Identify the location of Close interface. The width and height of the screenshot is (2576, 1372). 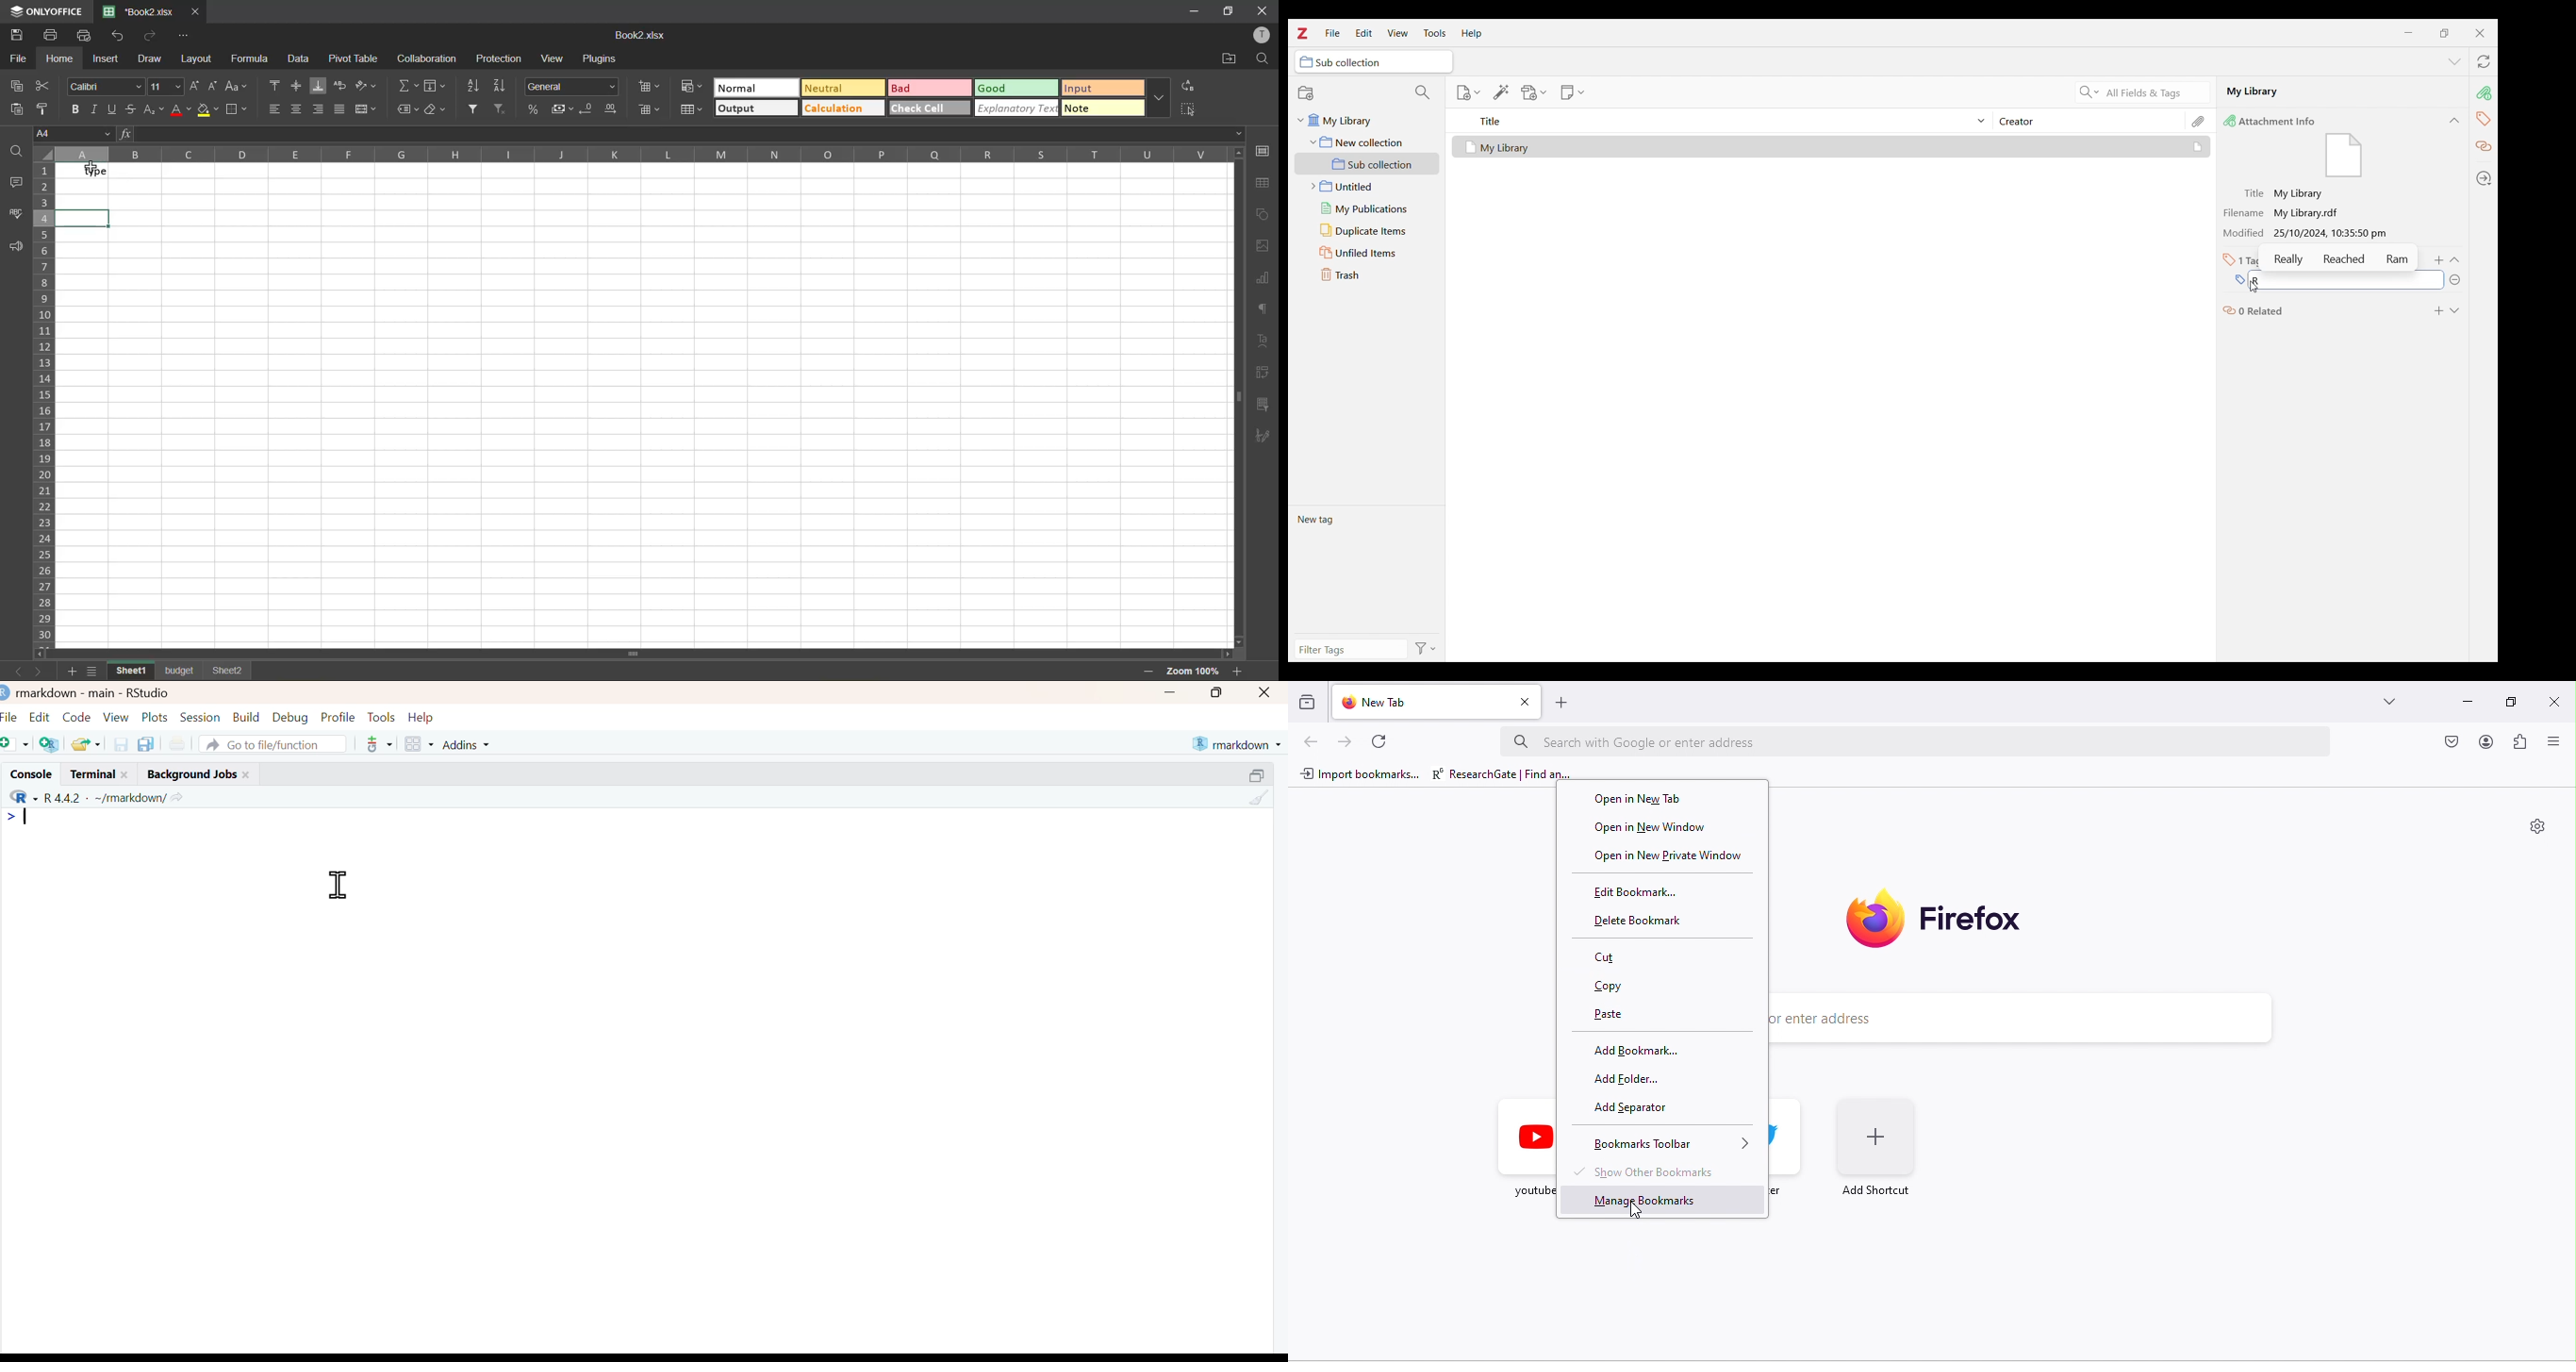
(2480, 33).